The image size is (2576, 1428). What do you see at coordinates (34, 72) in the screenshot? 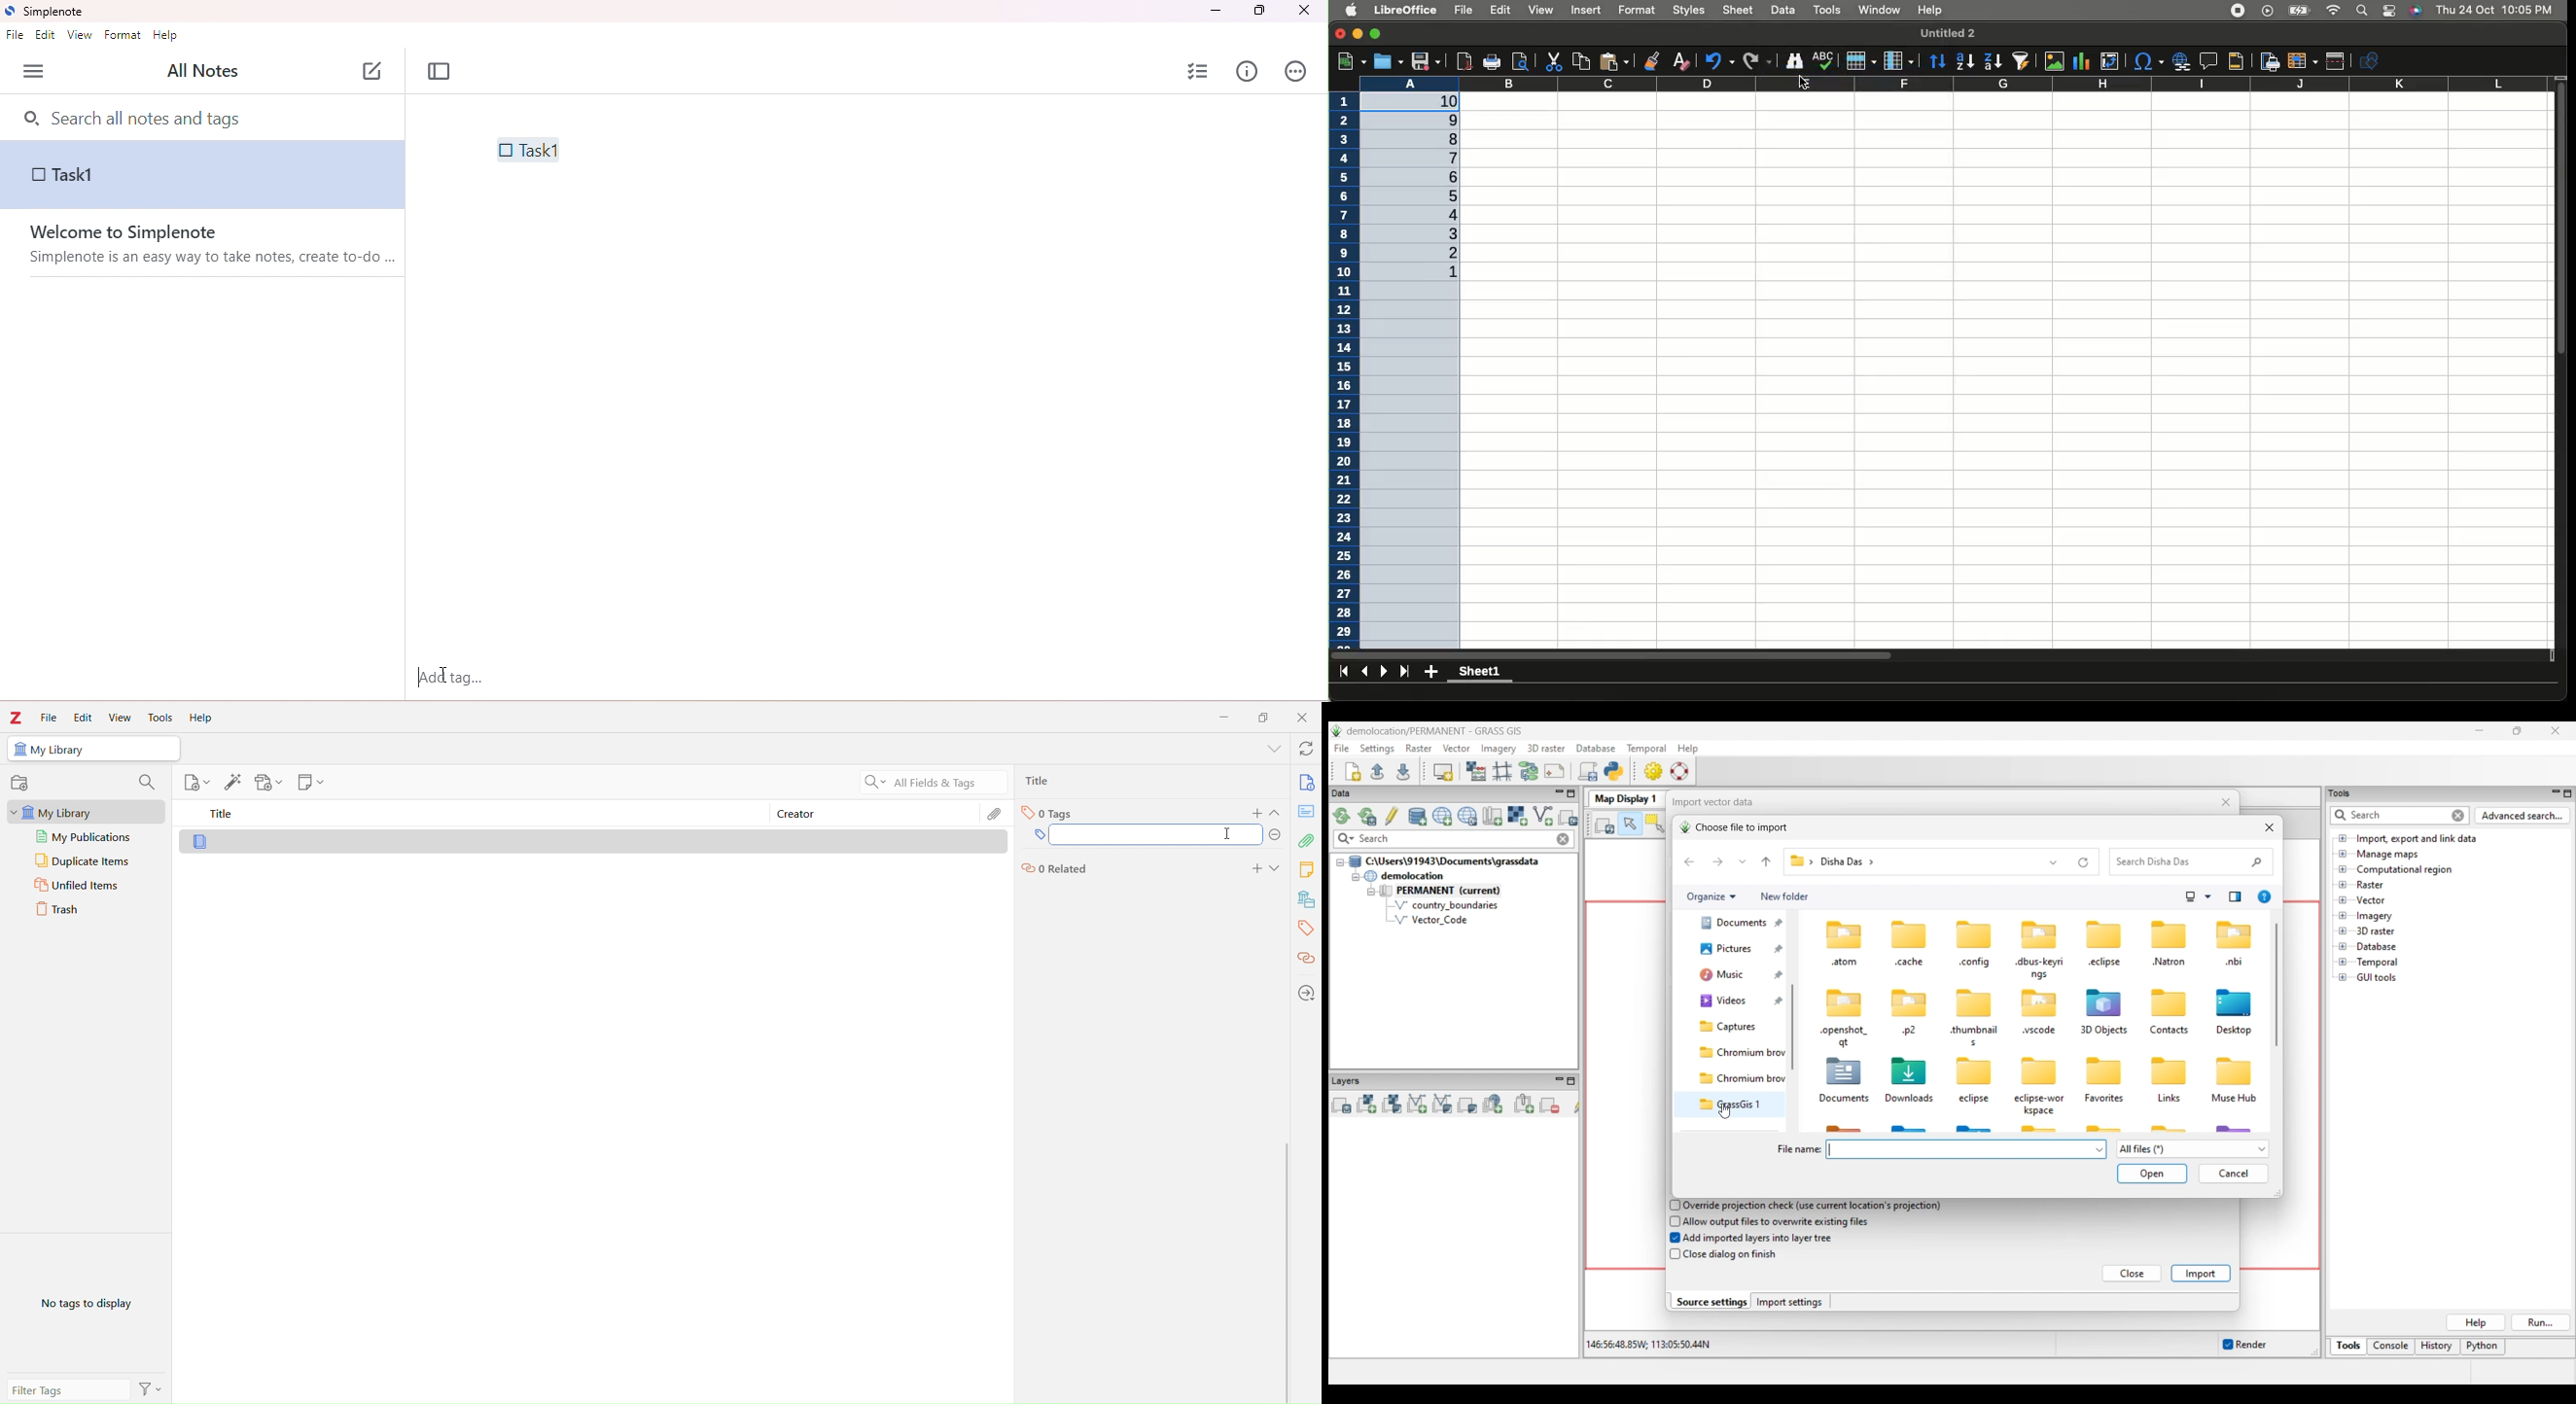
I see `menu` at bounding box center [34, 72].